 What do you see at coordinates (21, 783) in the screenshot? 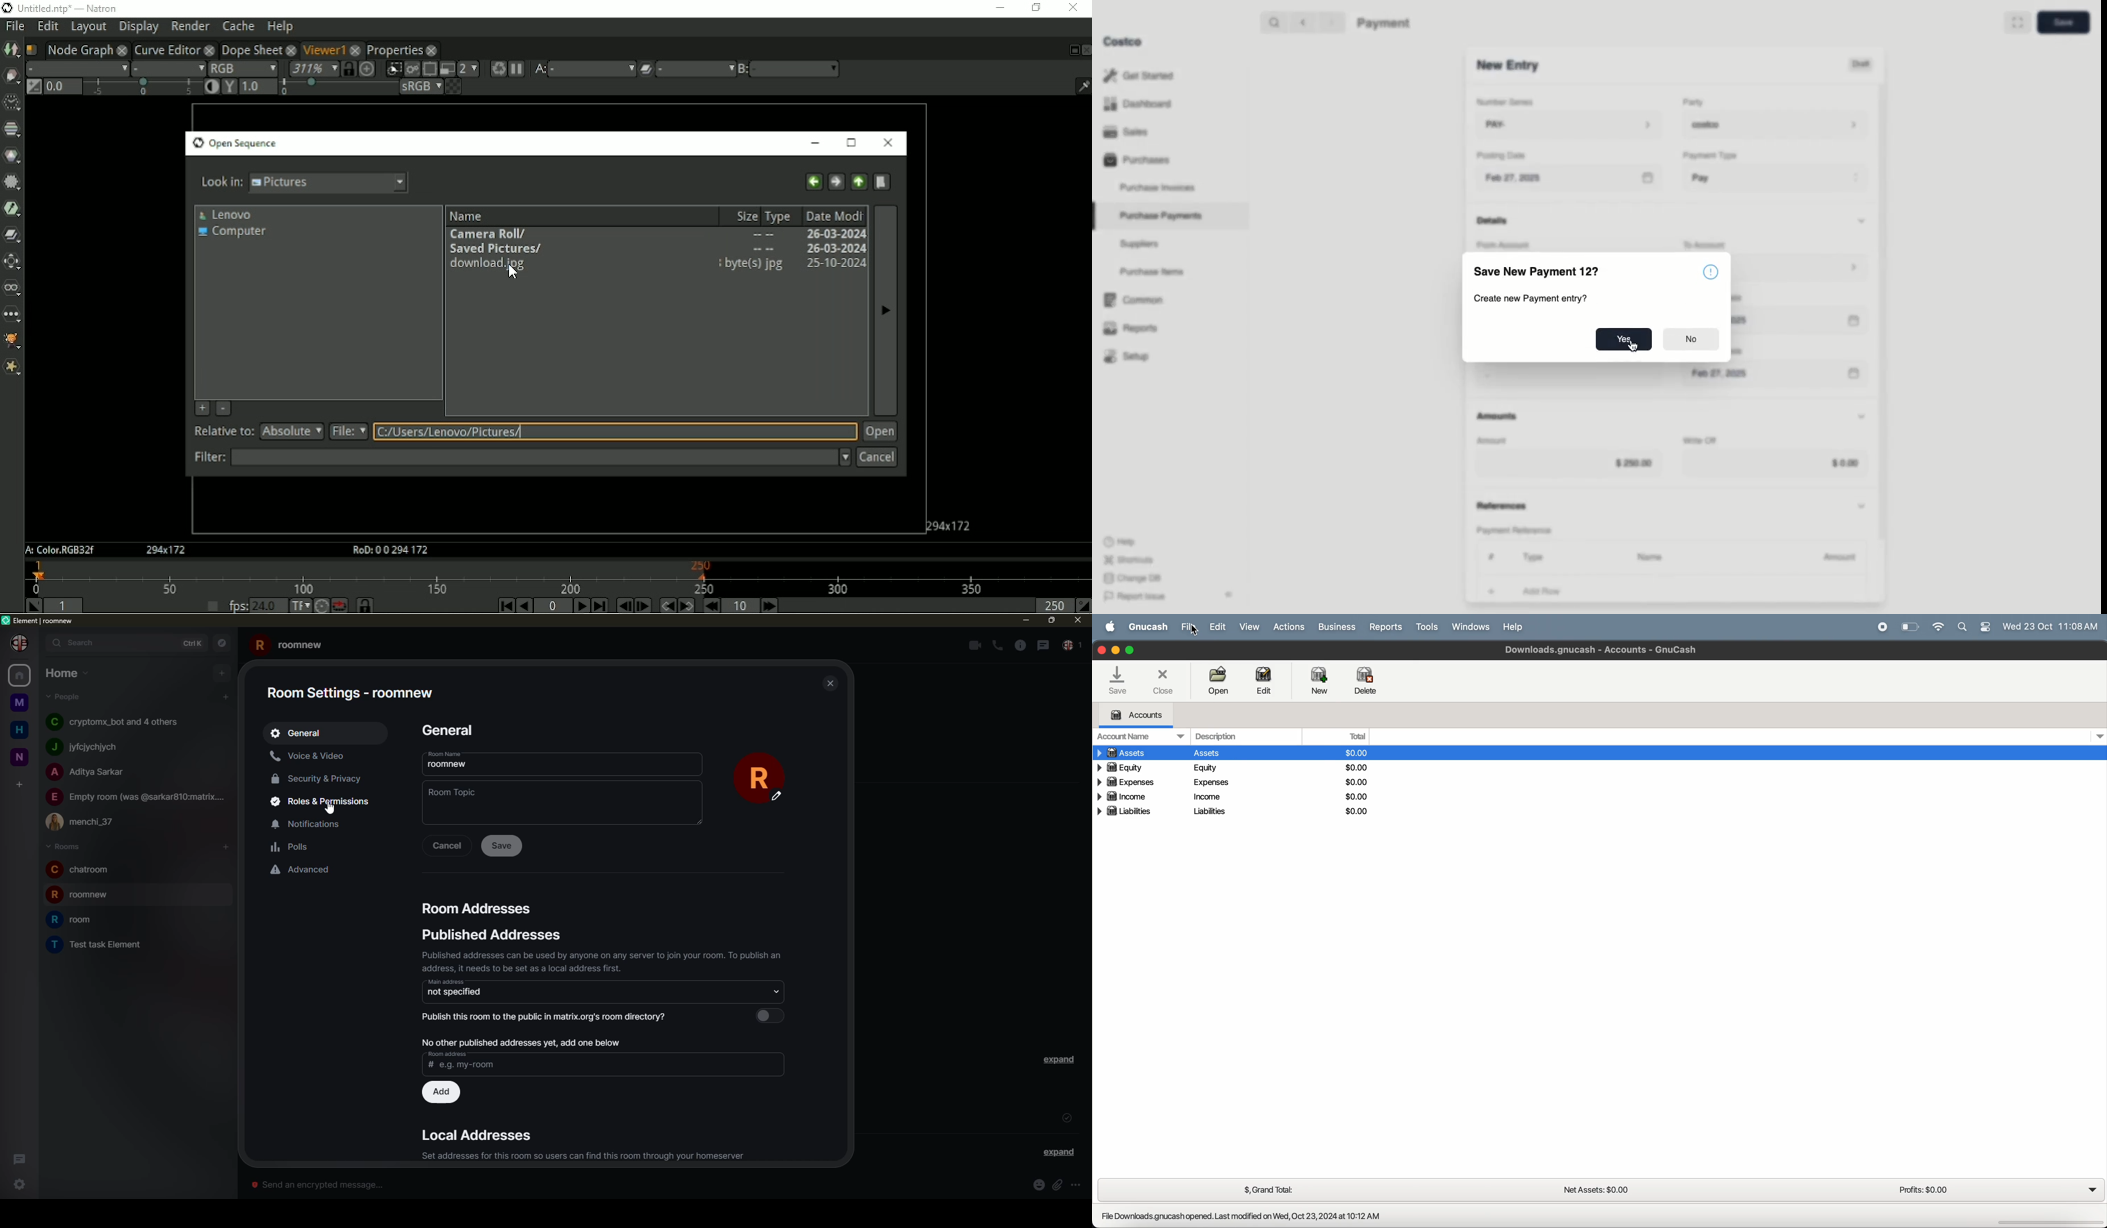
I see `add` at bounding box center [21, 783].